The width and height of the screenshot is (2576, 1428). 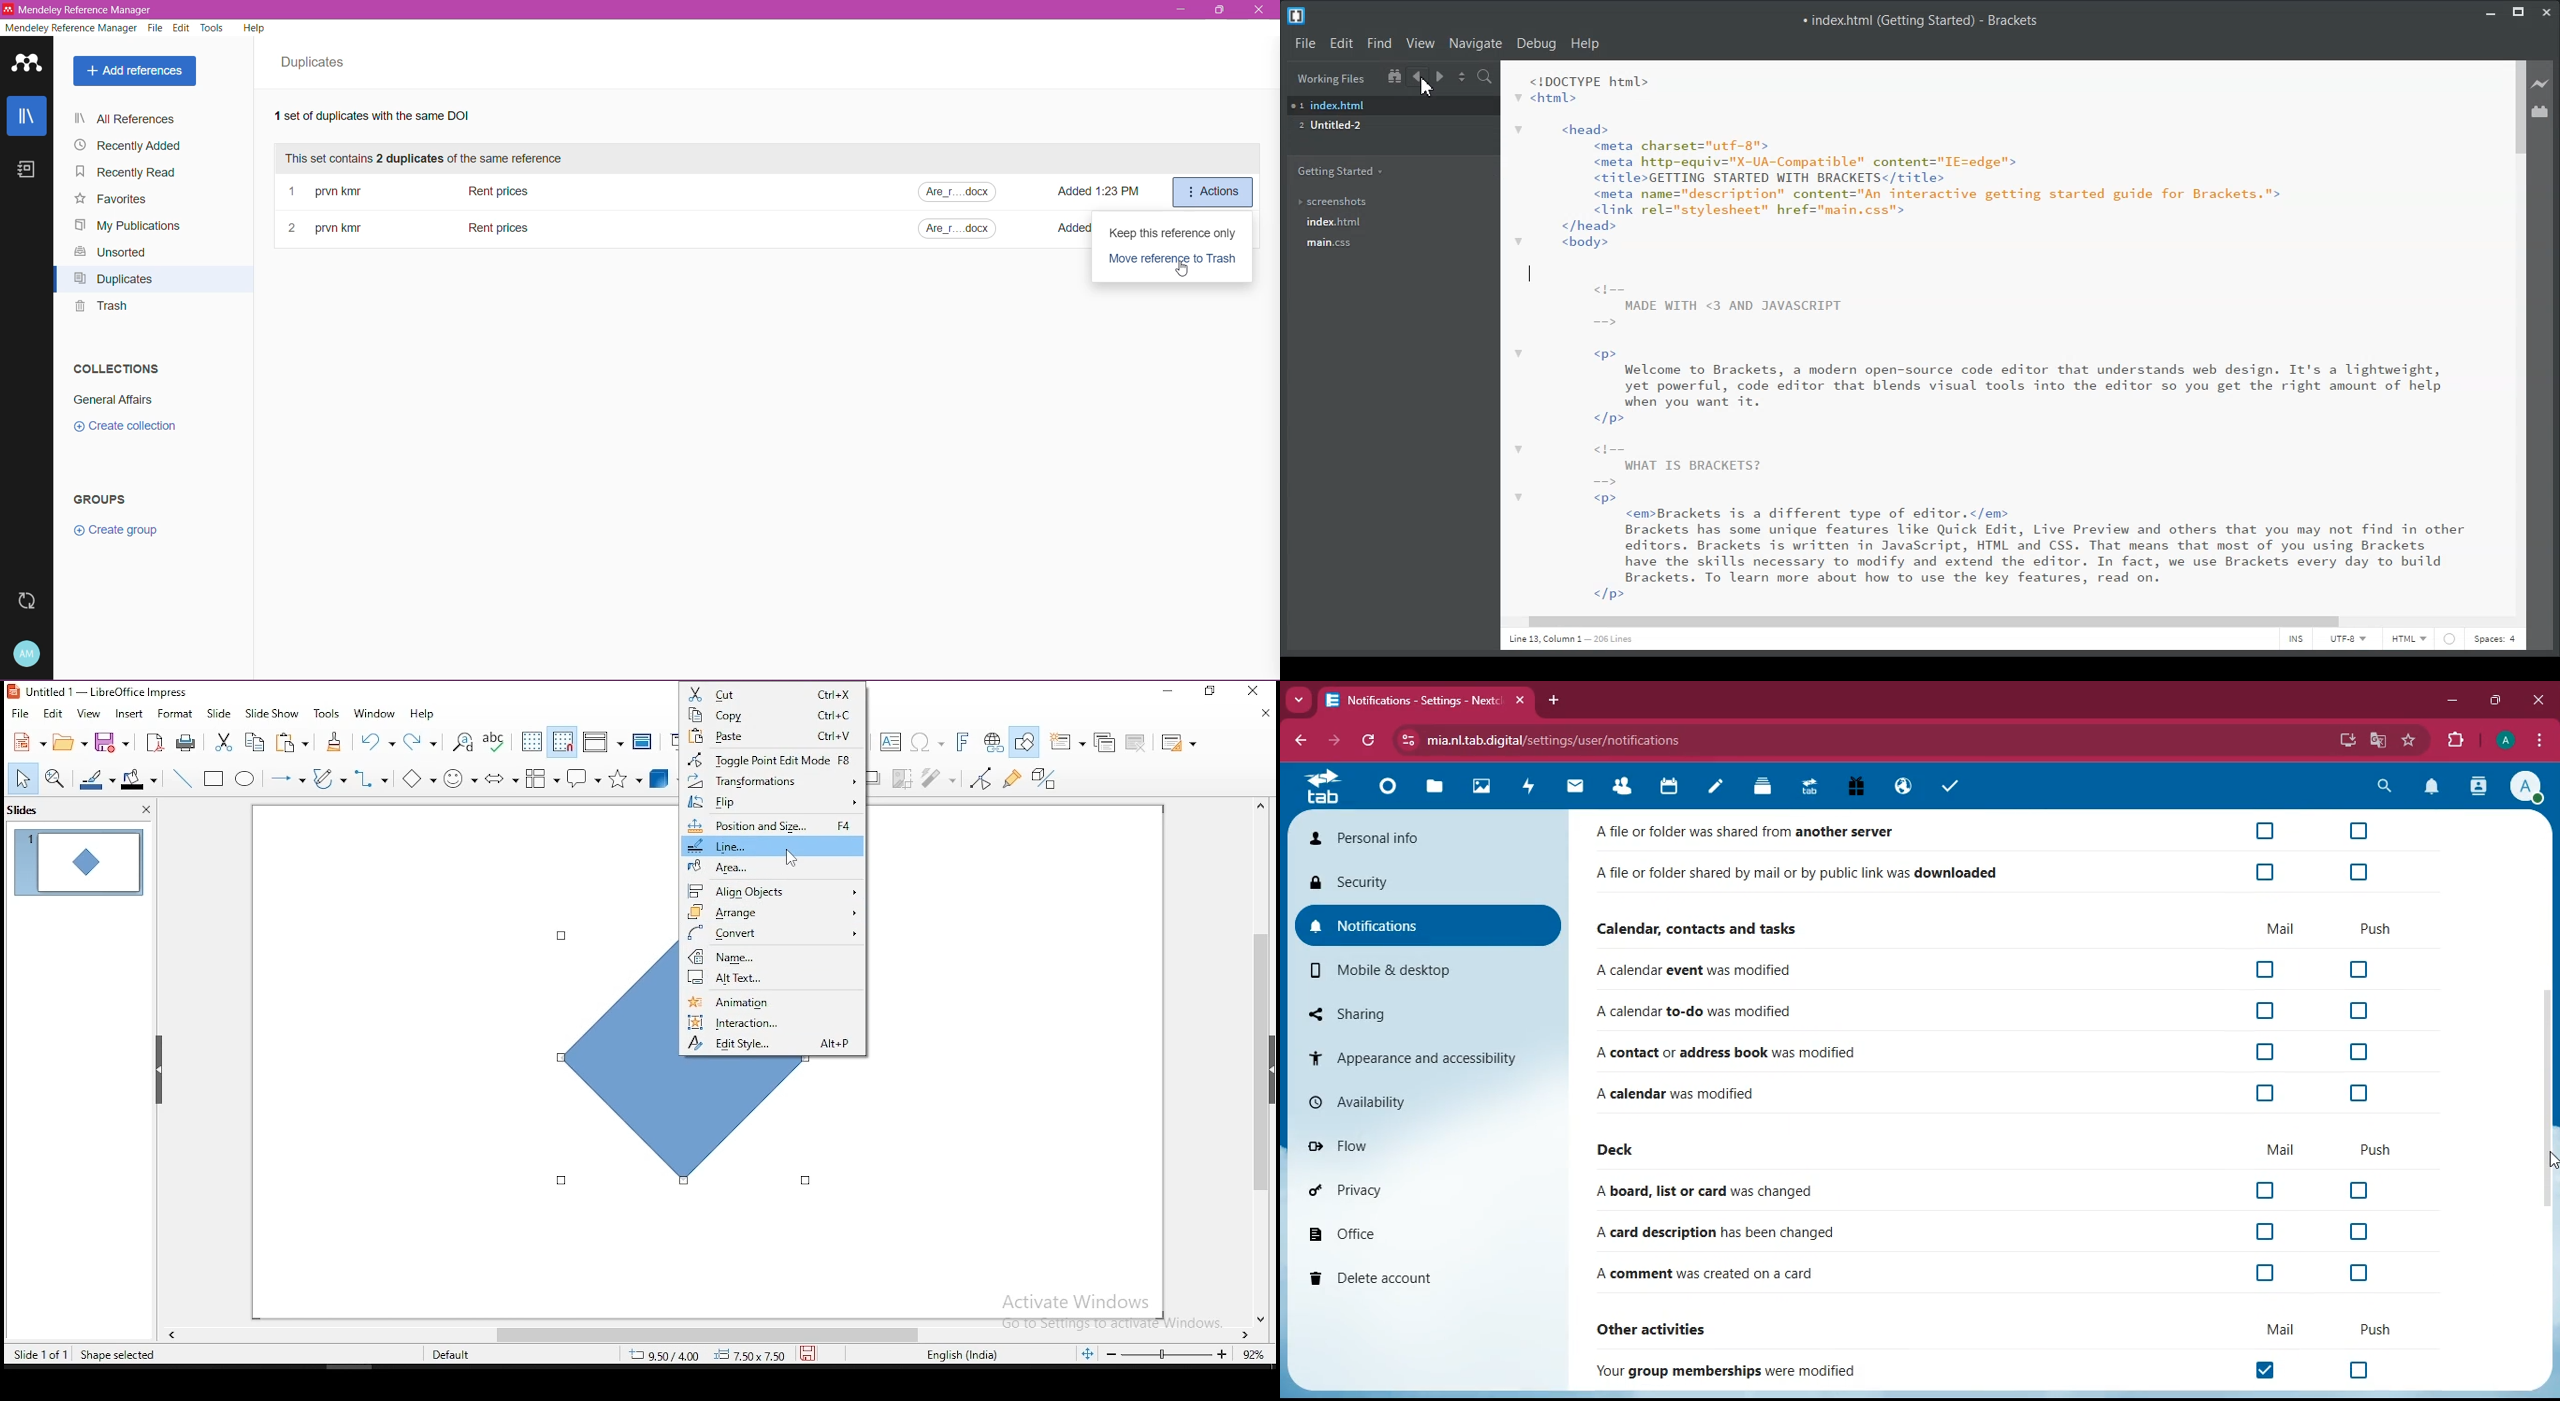 What do you see at coordinates (71, 29) in the screenshot?
I see `Mendeley Reference Manager` at bounding box center [71, 29].